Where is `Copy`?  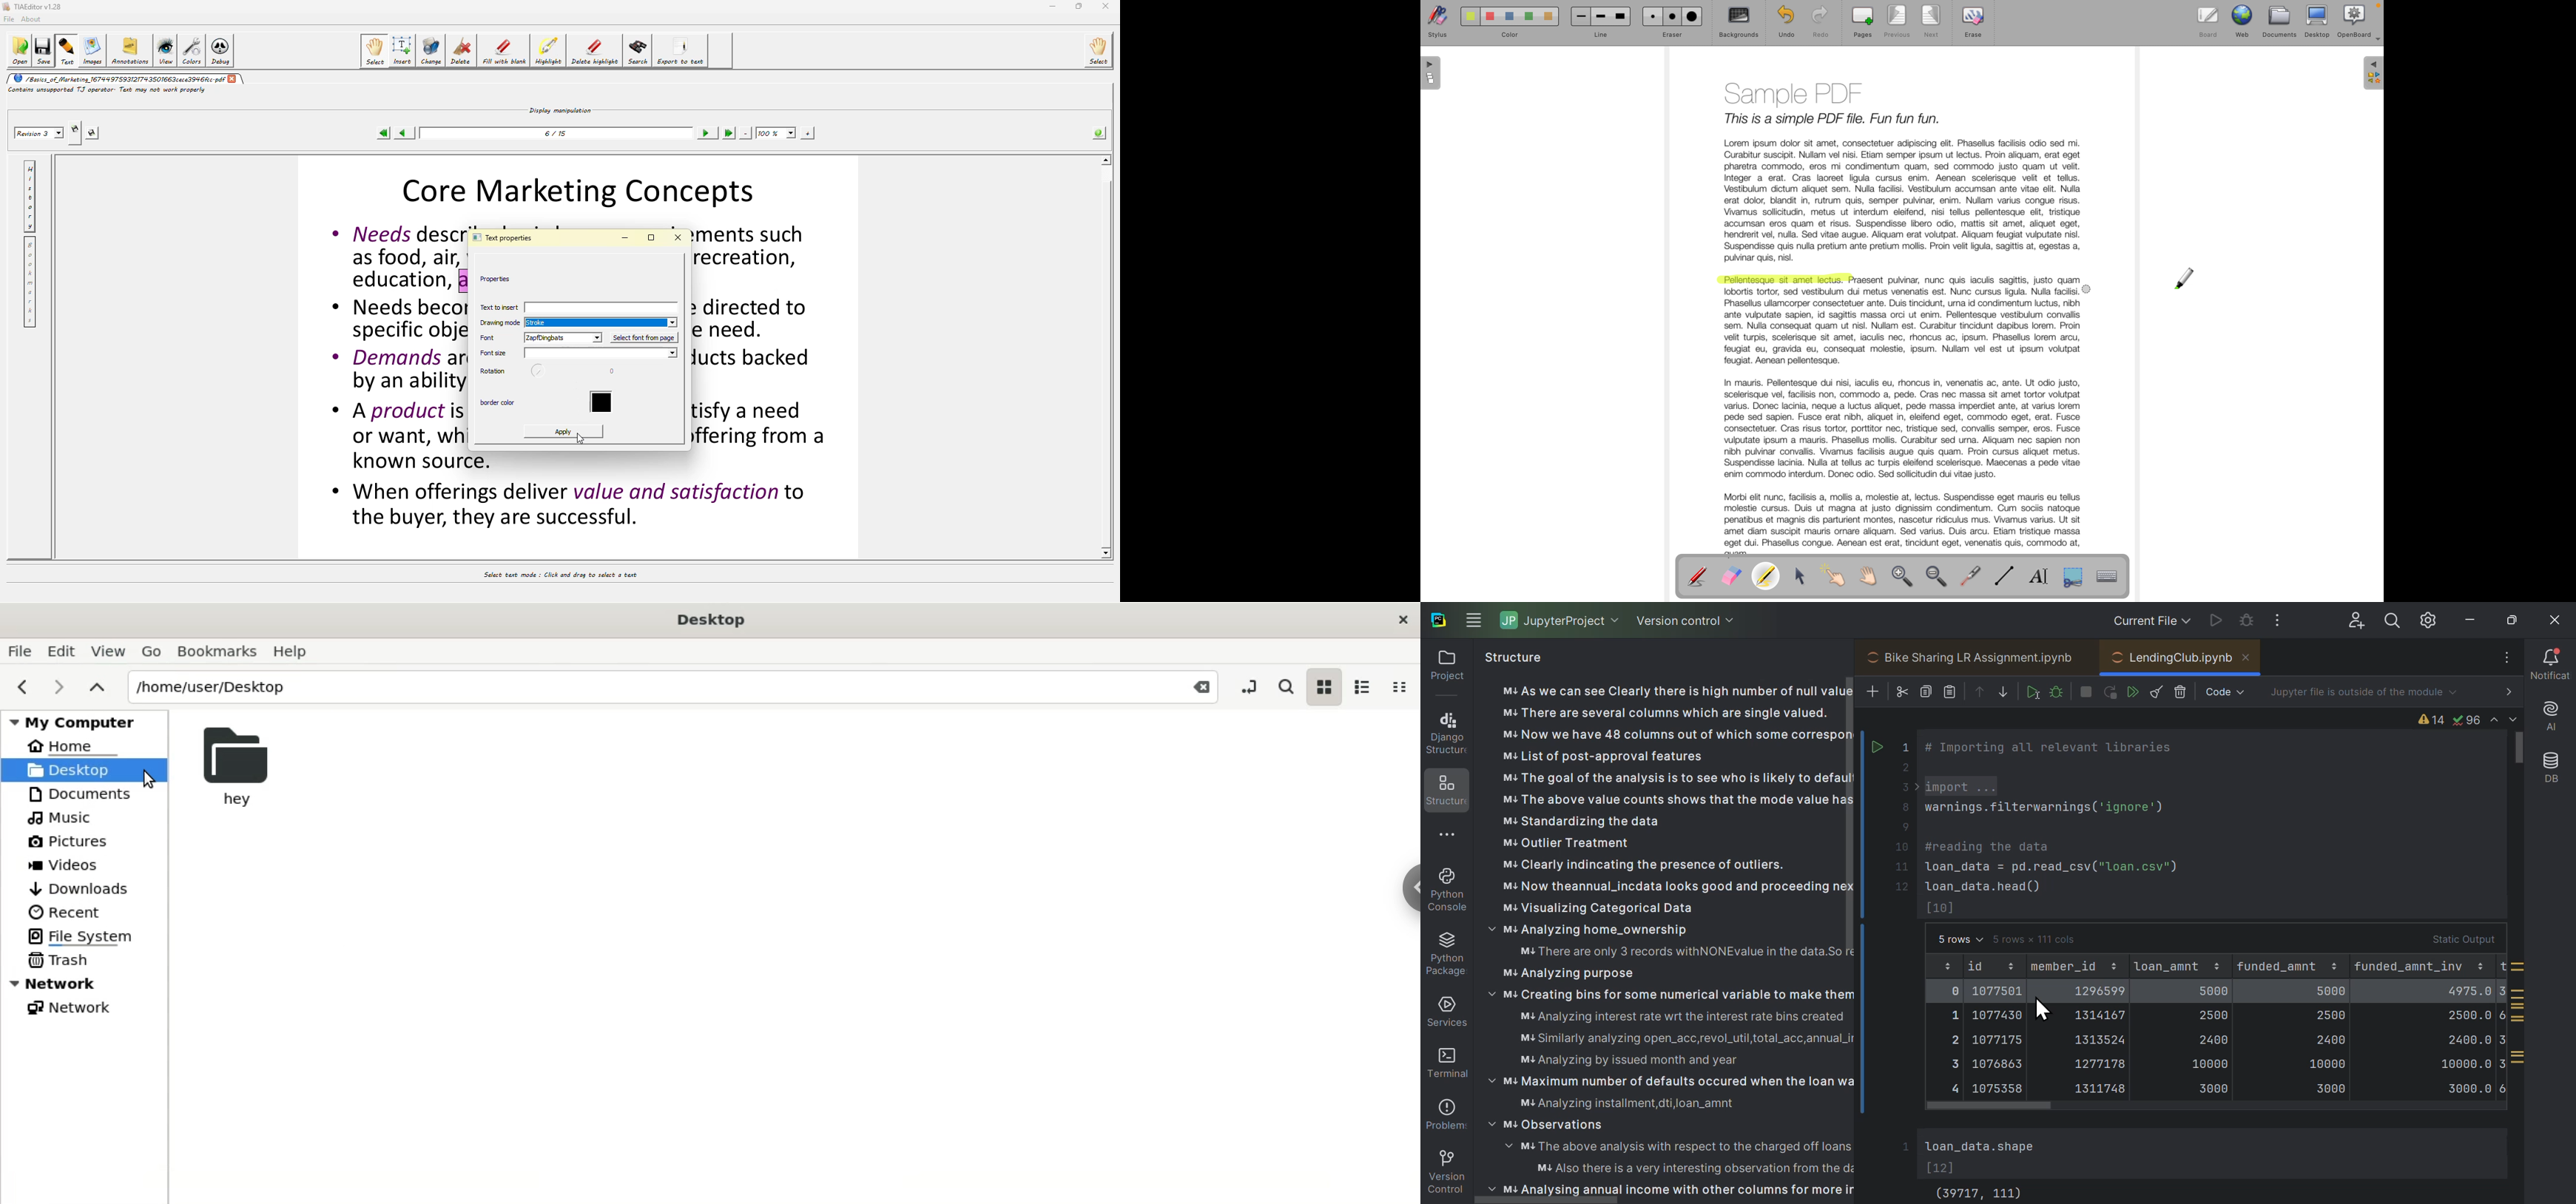 Copy is located at coordinates (1927, 693).